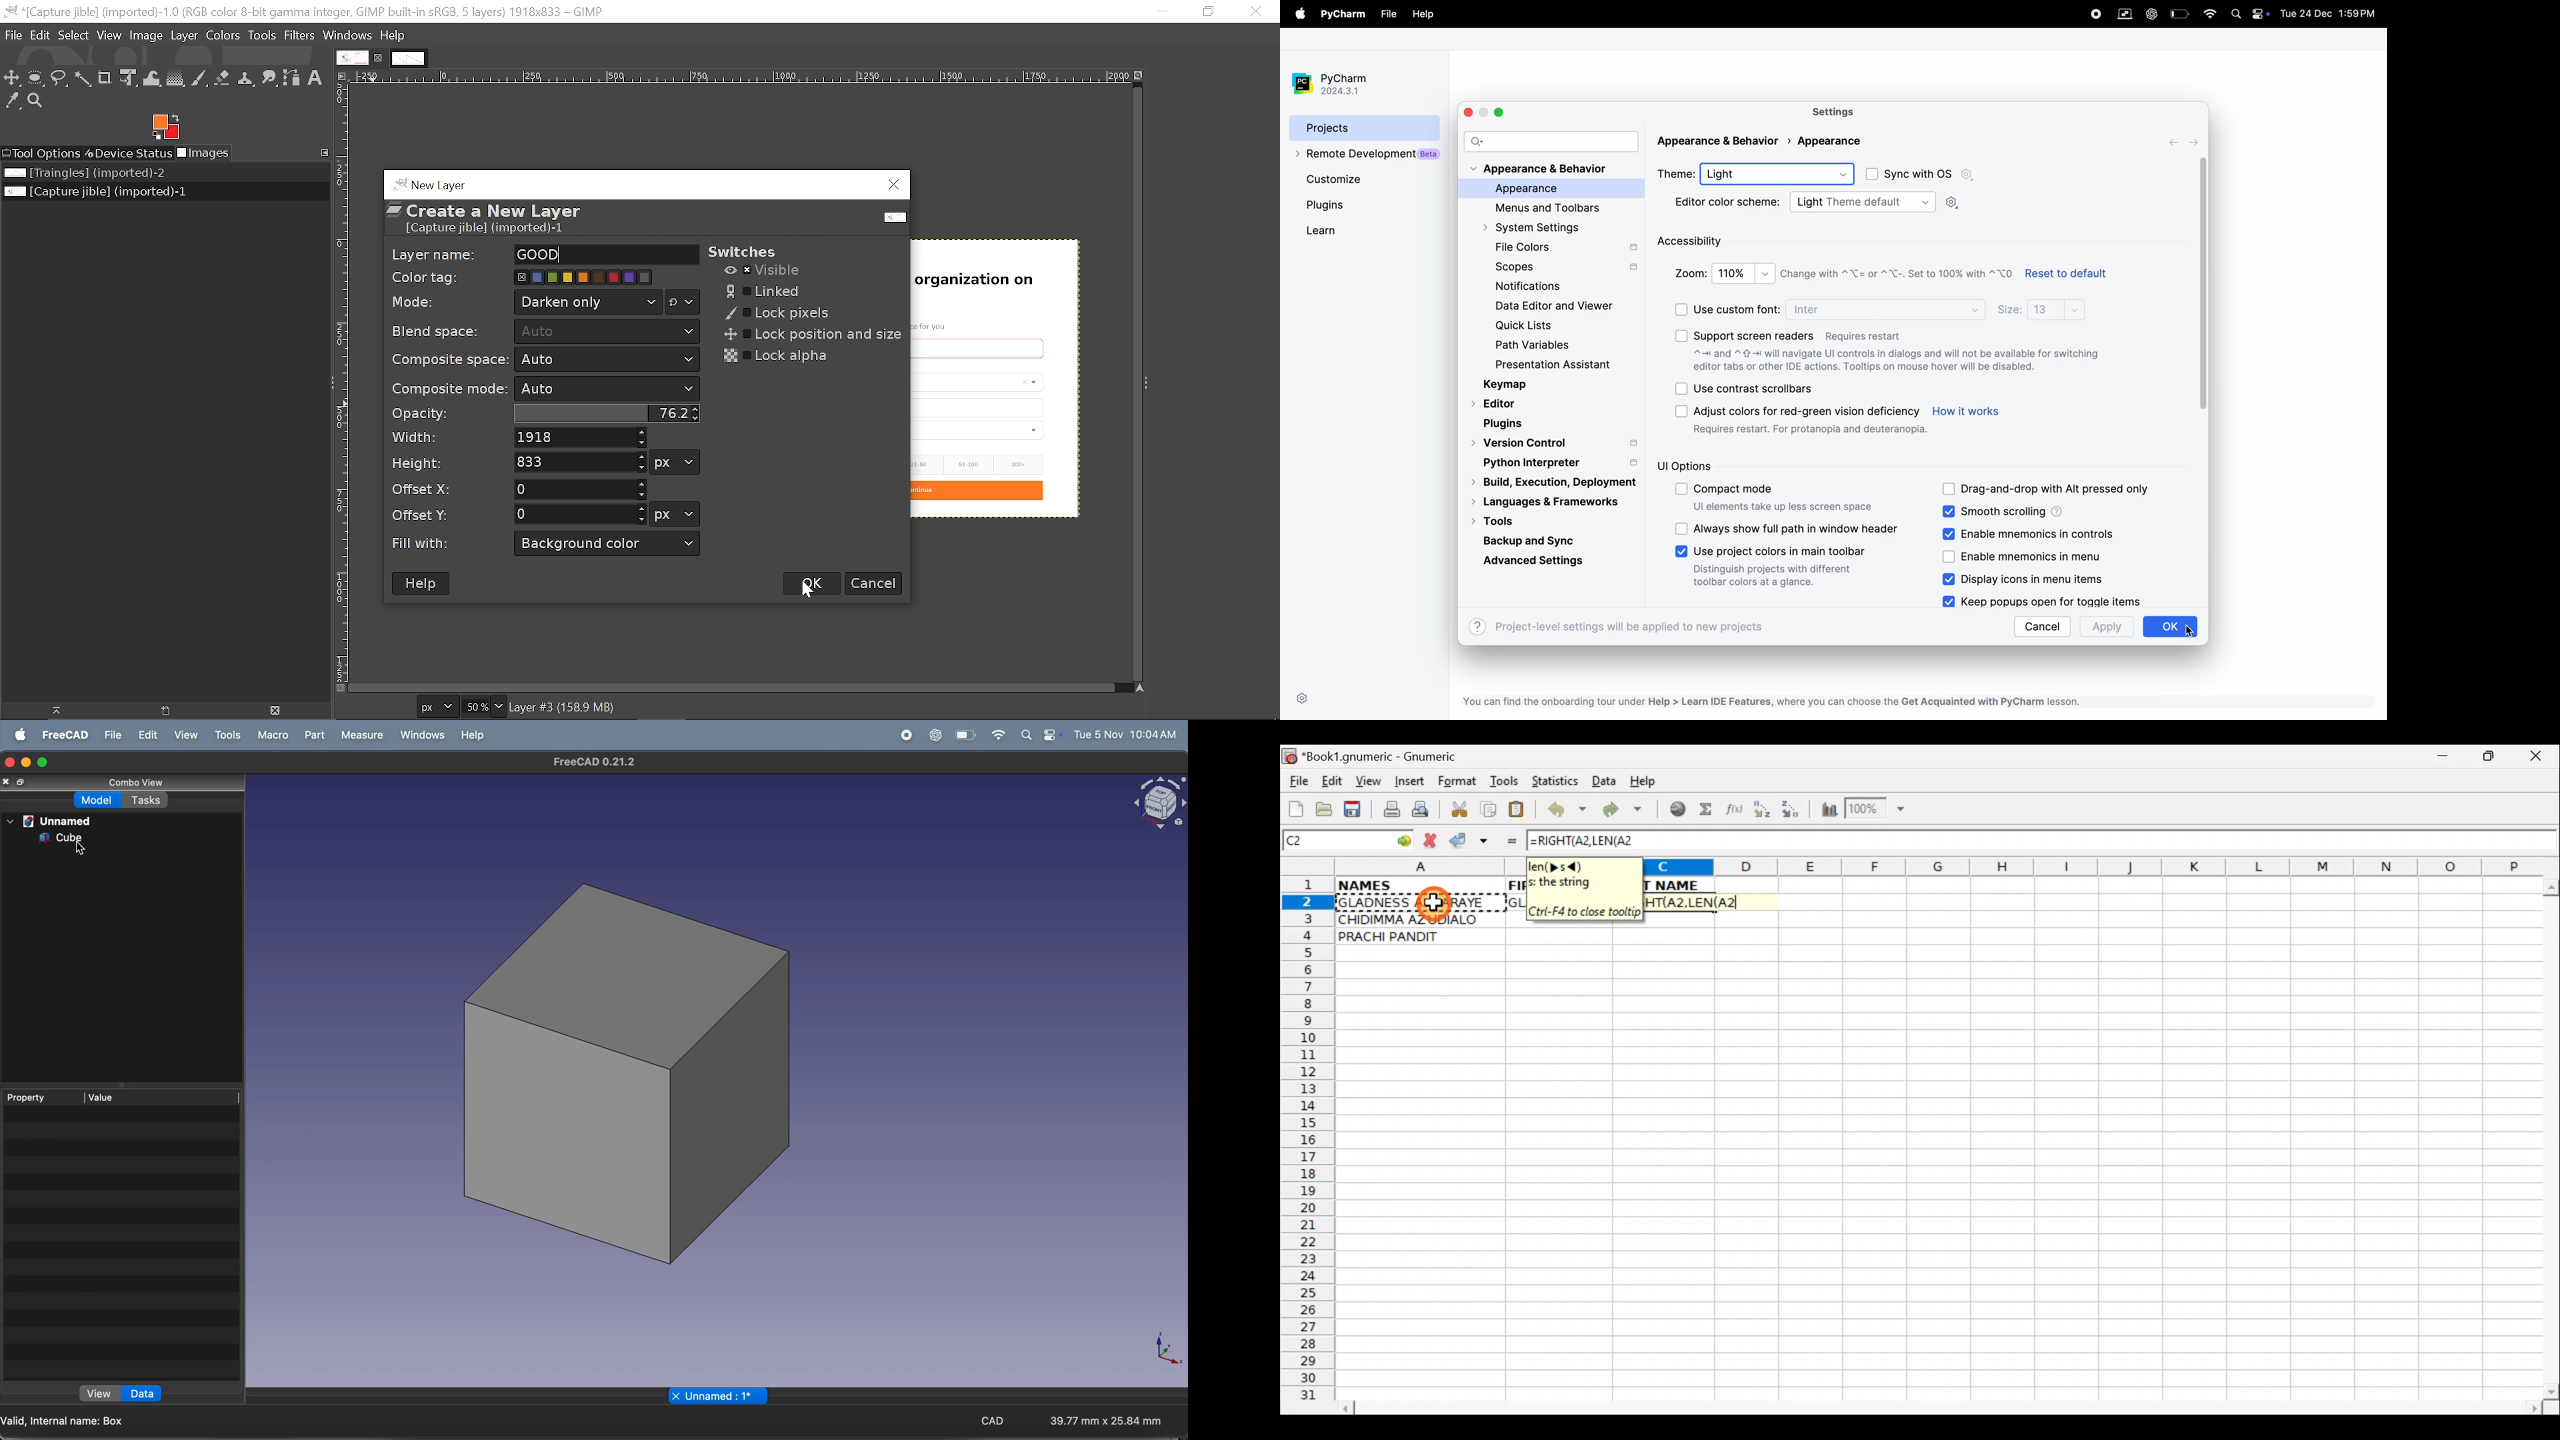 The image size is (2576, 1456). Describe the element at coordinates (18, 735) in the screenshot. I see `apple` at that location.